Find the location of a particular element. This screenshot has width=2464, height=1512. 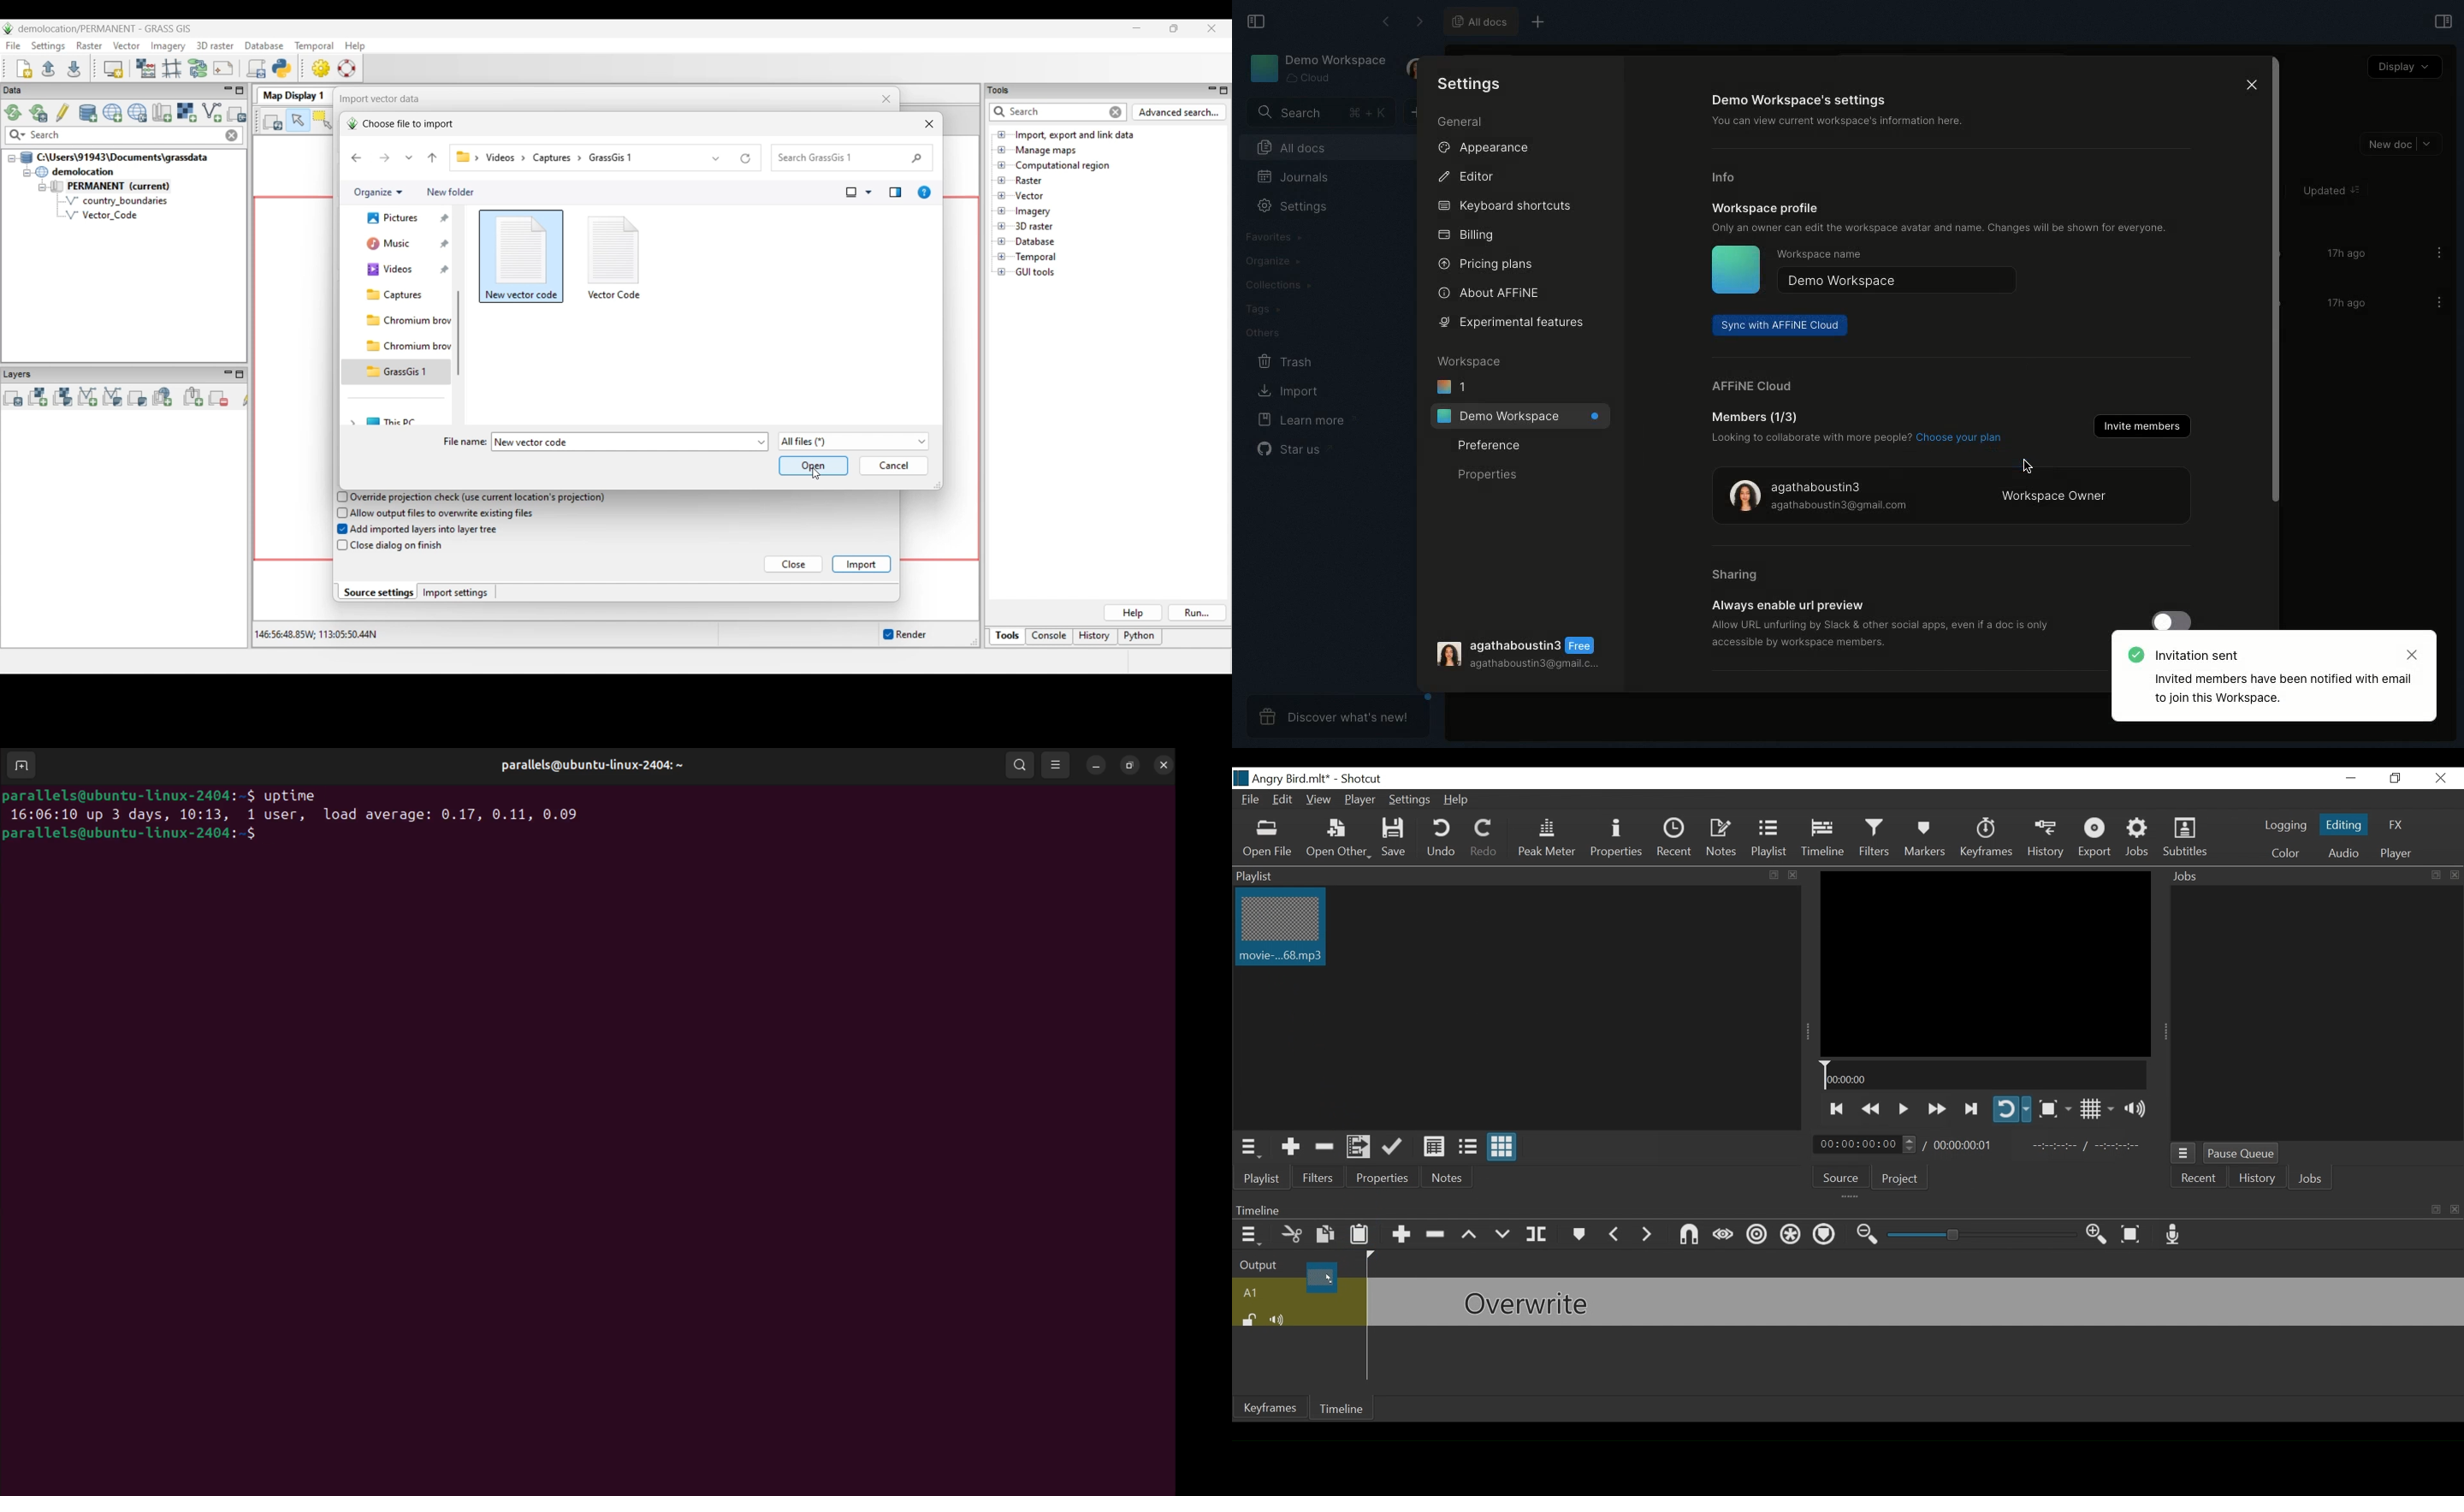

Display is located at coordinates (2403, 66).